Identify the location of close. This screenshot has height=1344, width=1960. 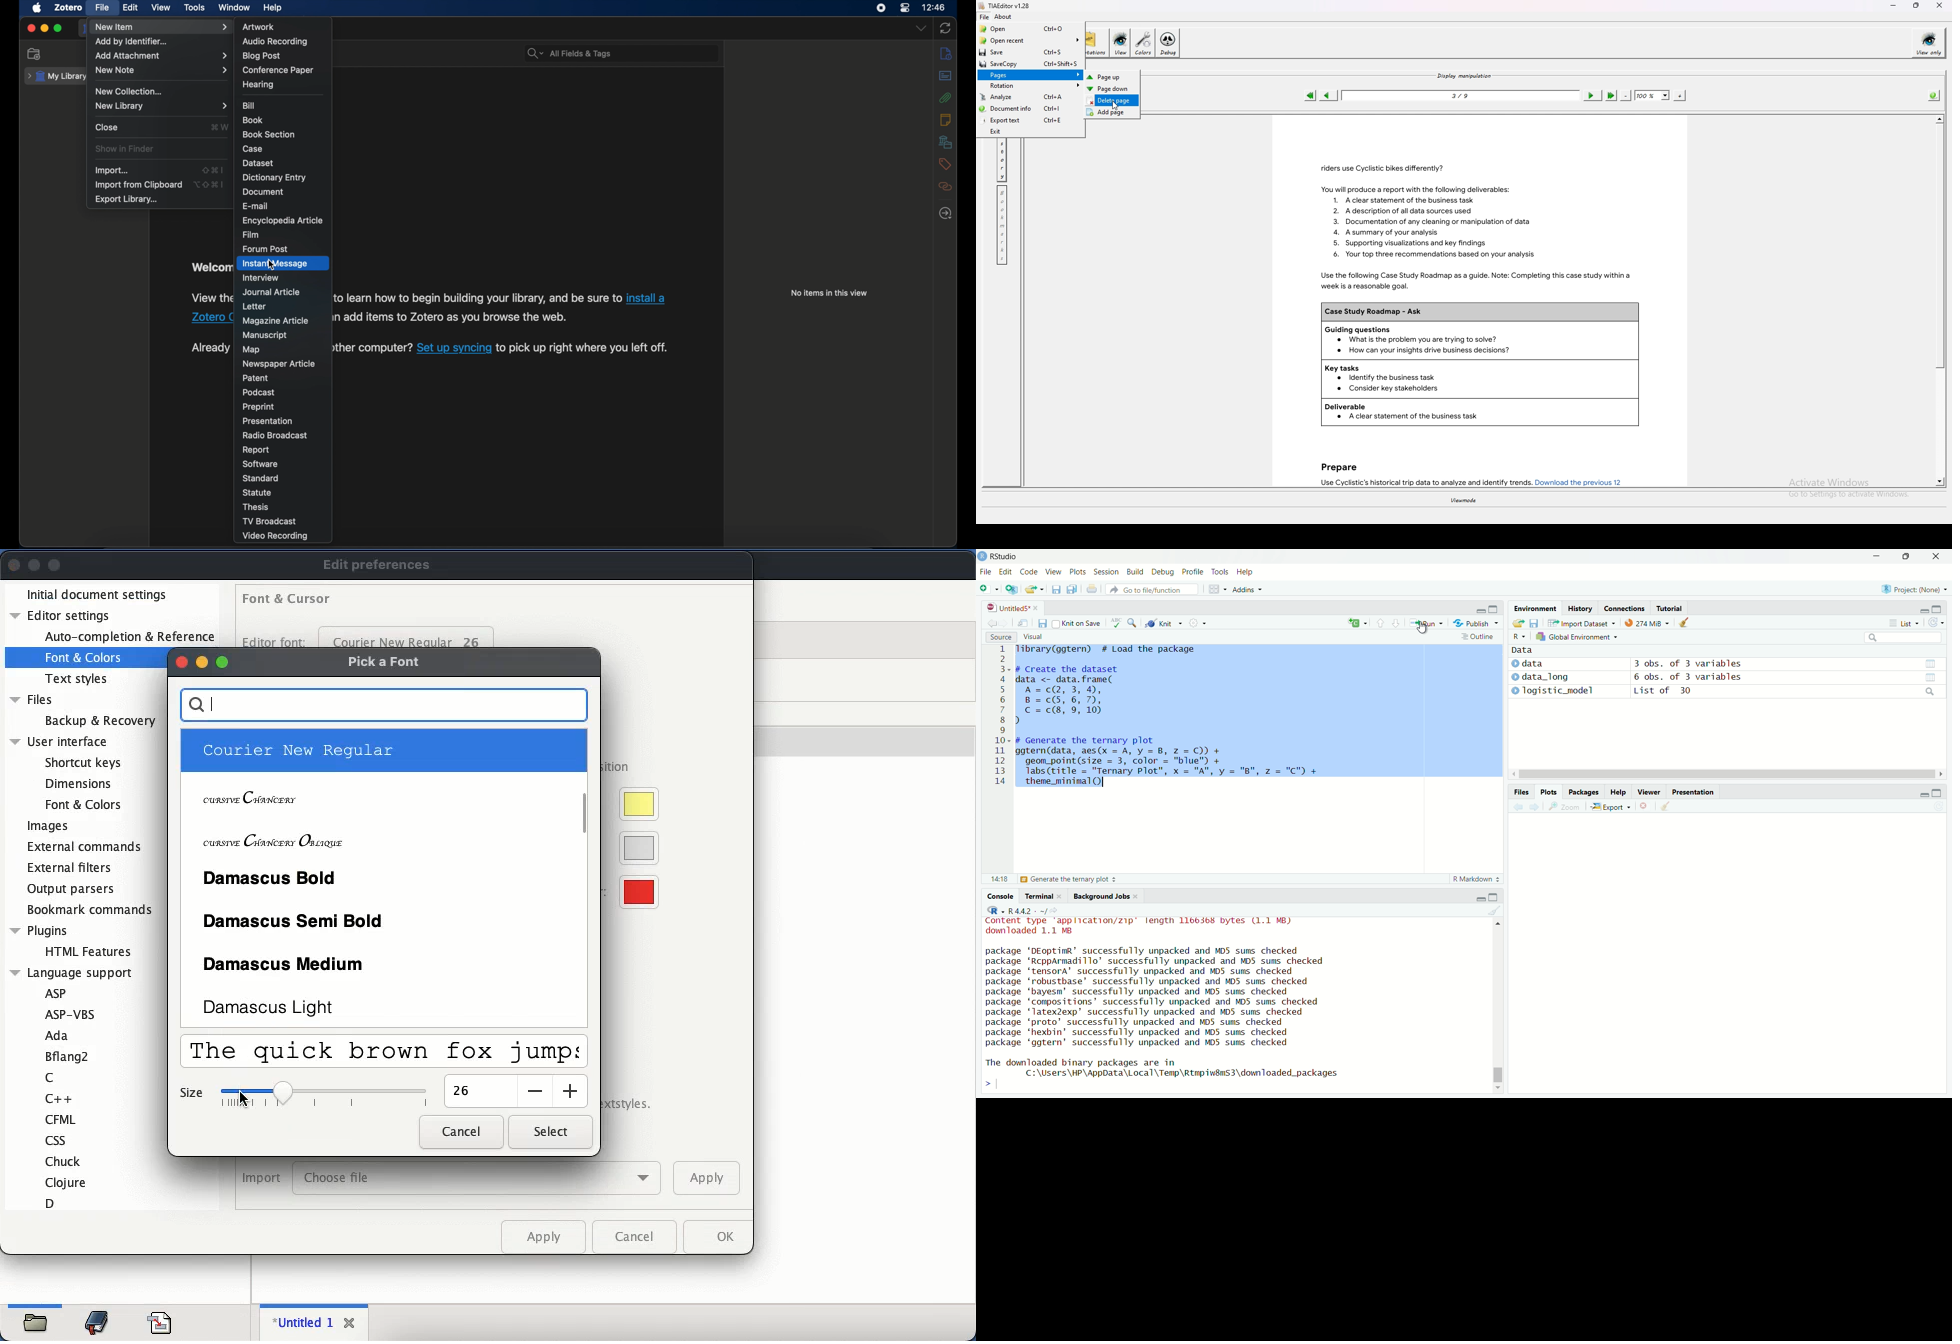
(1642, 807).